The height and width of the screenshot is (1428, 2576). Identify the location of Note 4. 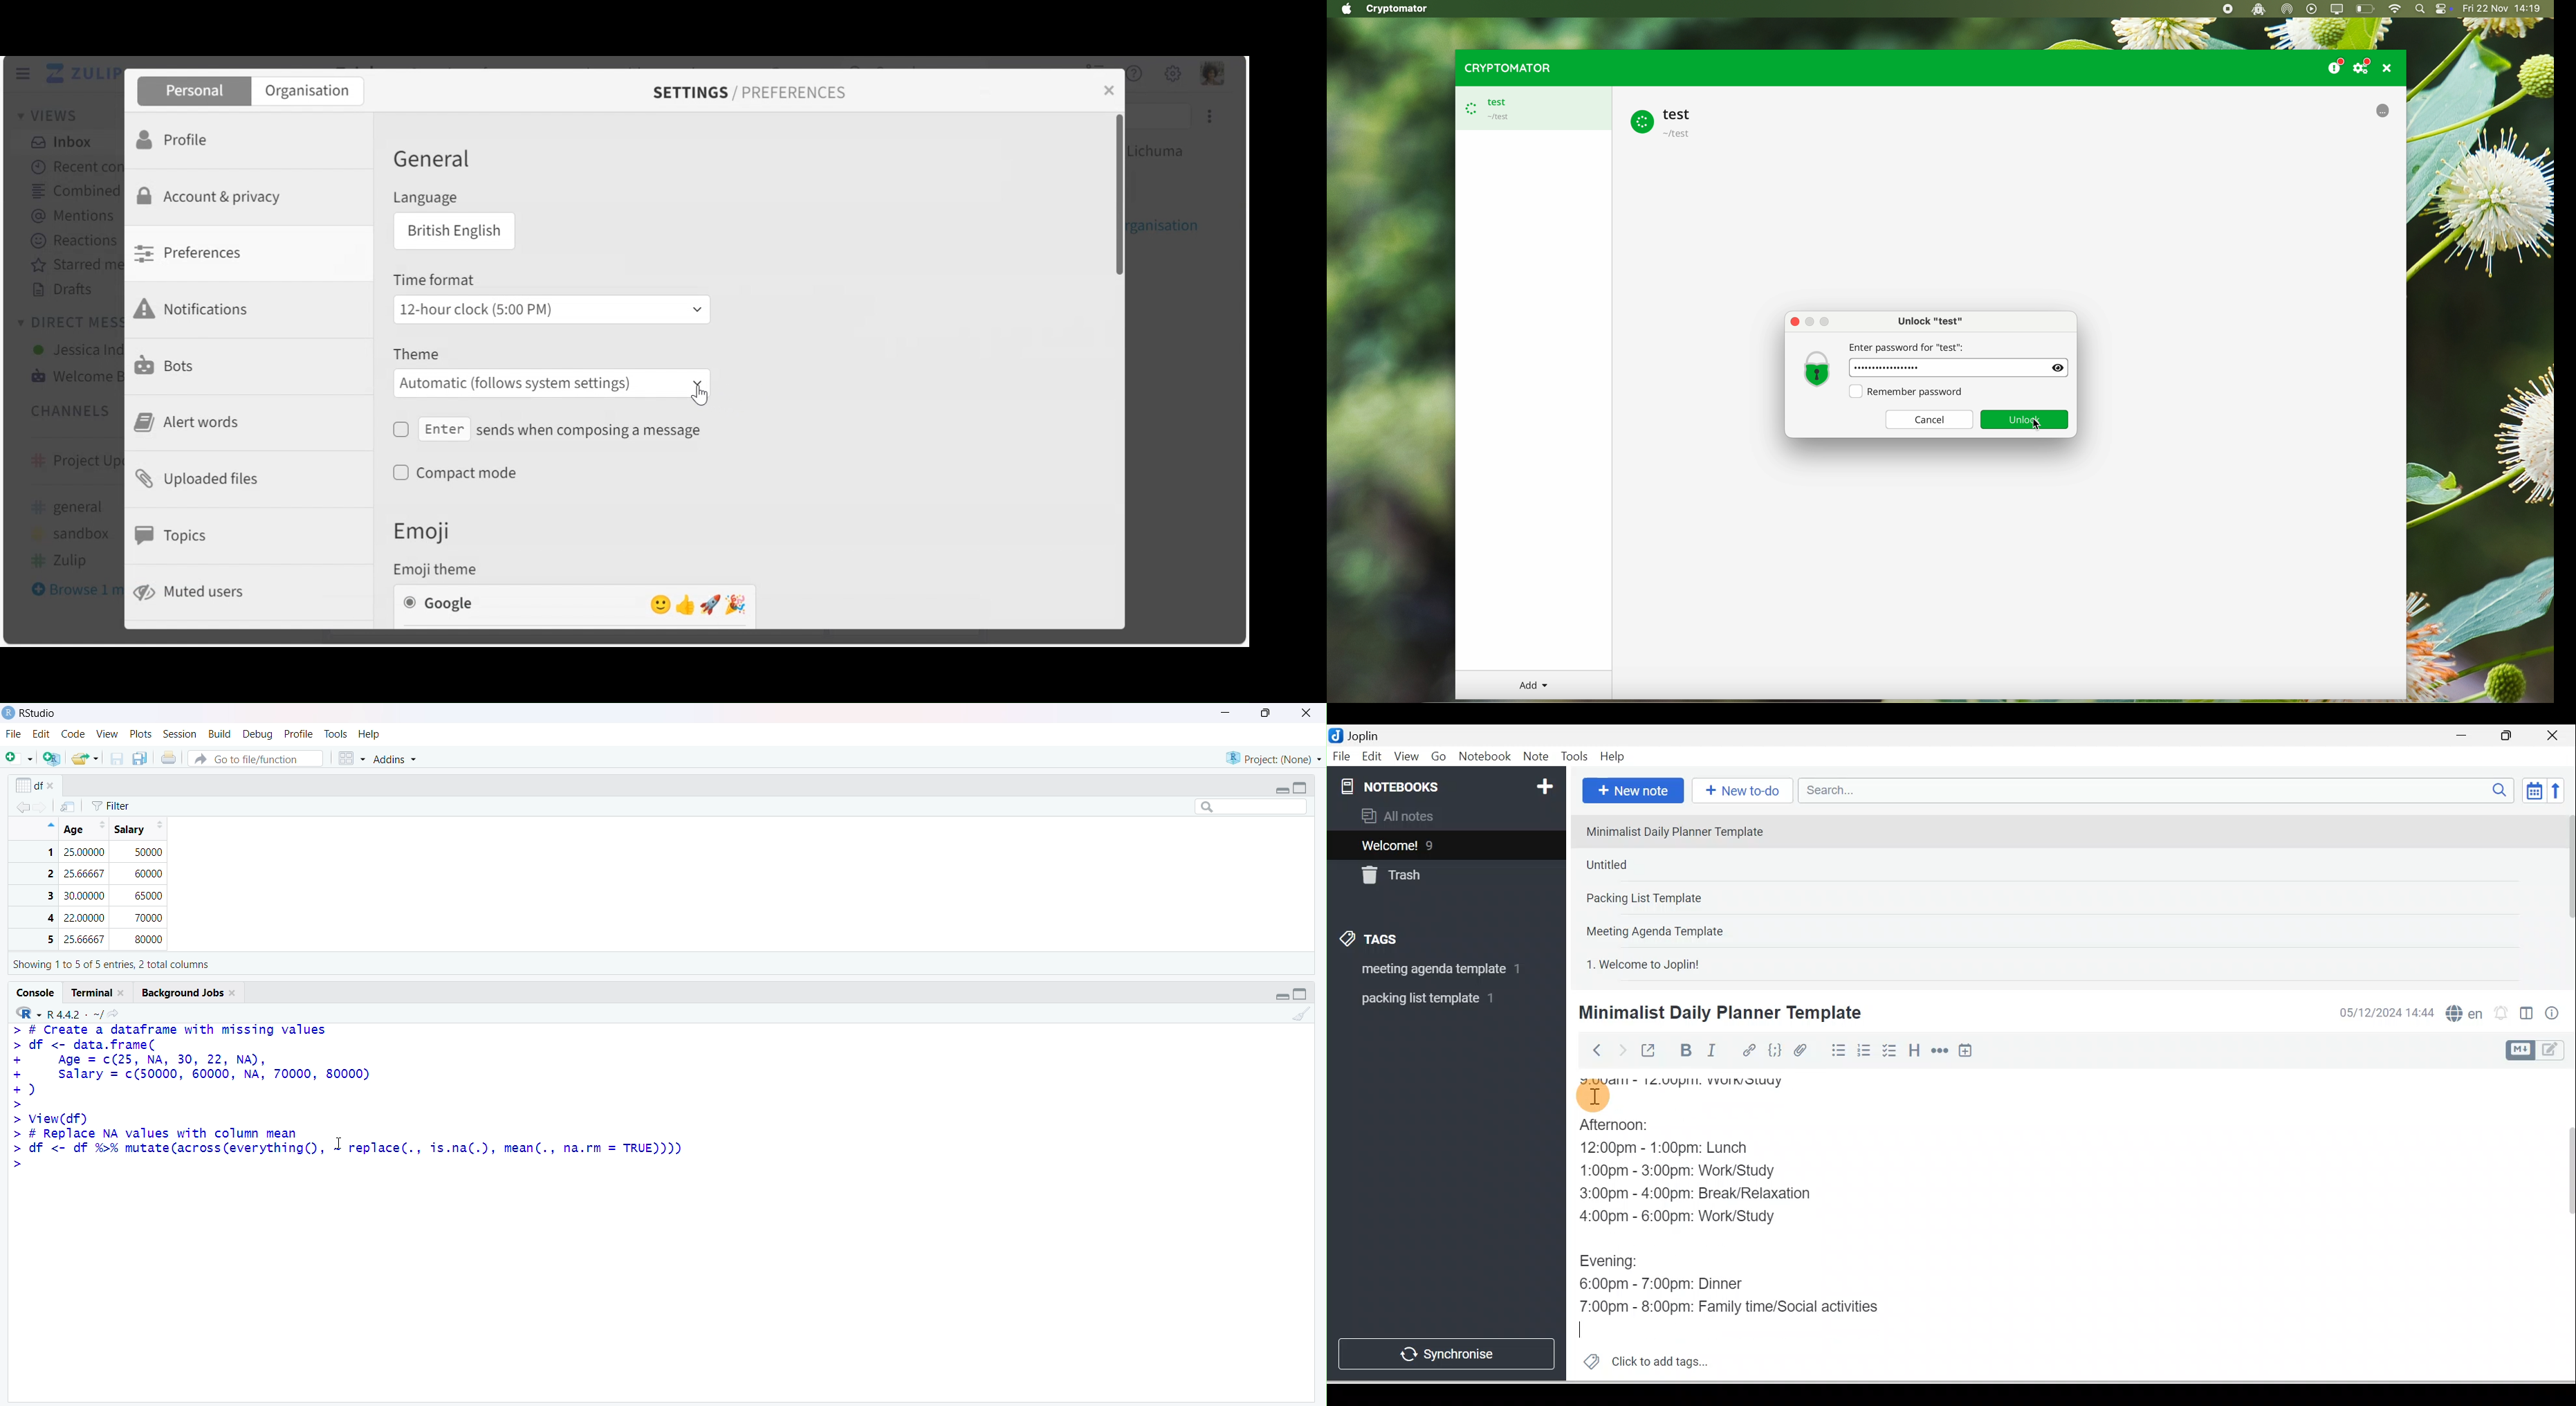
(1673, 928).